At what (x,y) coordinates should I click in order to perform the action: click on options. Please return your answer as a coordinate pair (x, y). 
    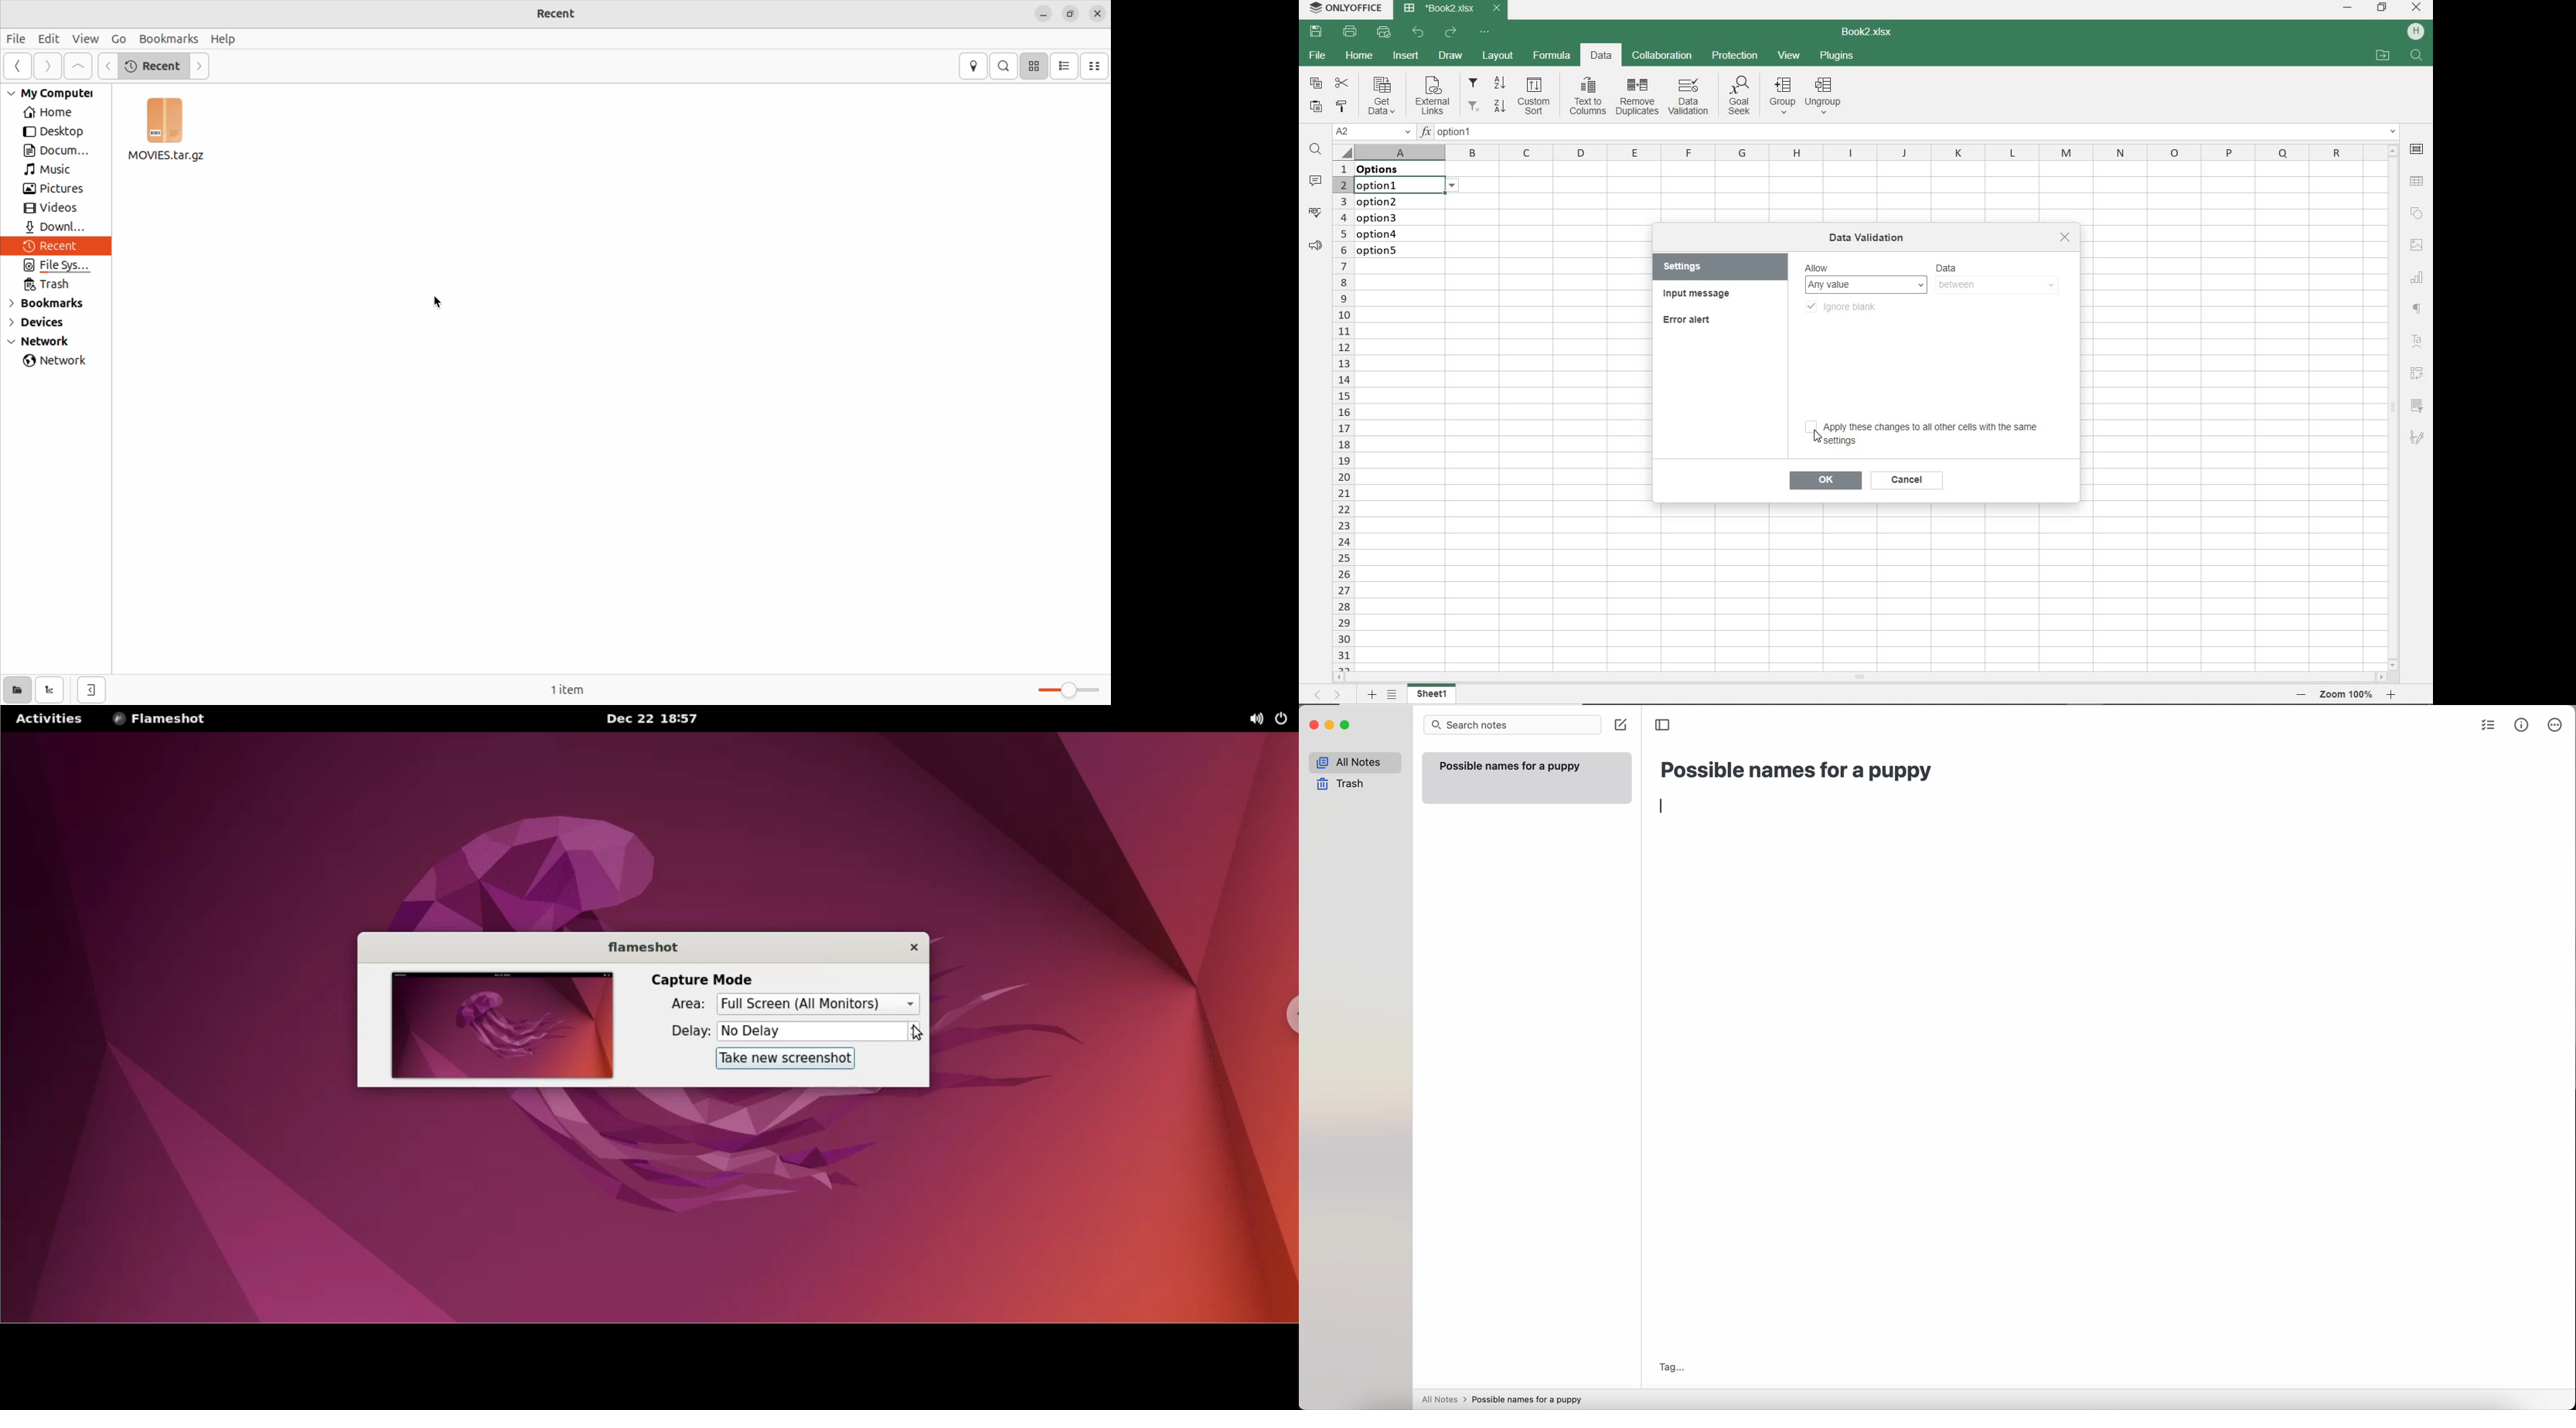
    Looking at the image, I should click on (1456, 185).